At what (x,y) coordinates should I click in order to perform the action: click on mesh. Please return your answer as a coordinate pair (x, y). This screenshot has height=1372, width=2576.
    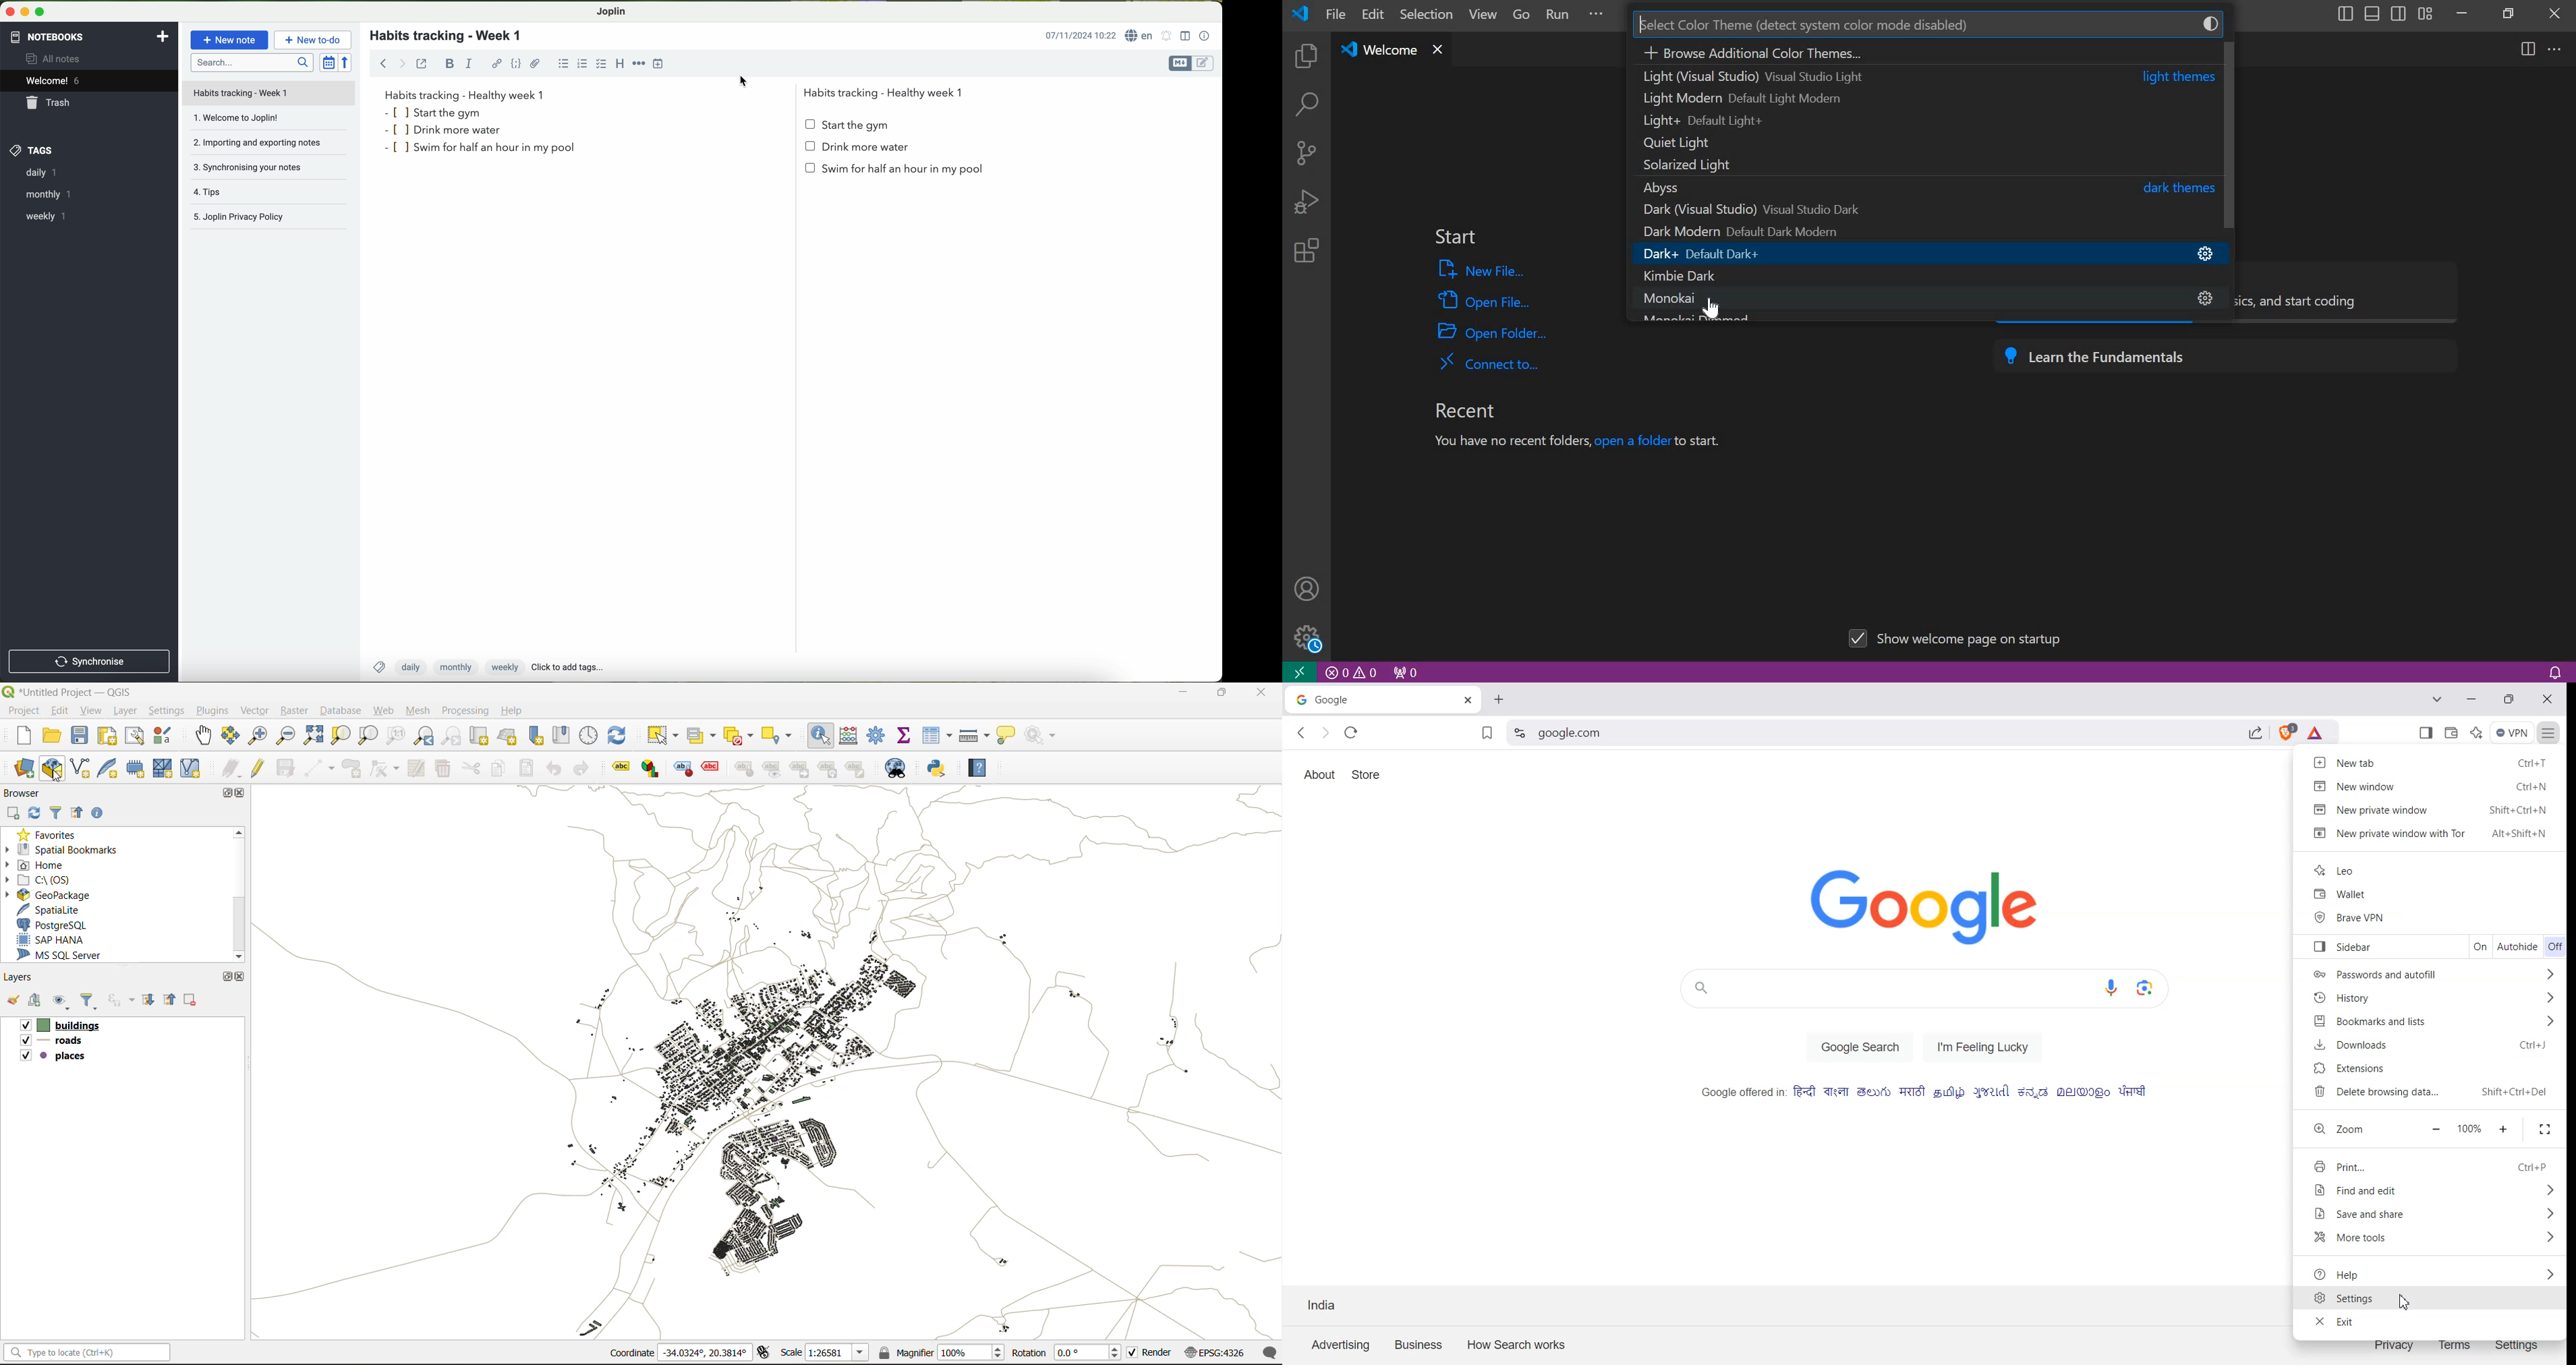
    Looking at the image, I should click on (164, 768).